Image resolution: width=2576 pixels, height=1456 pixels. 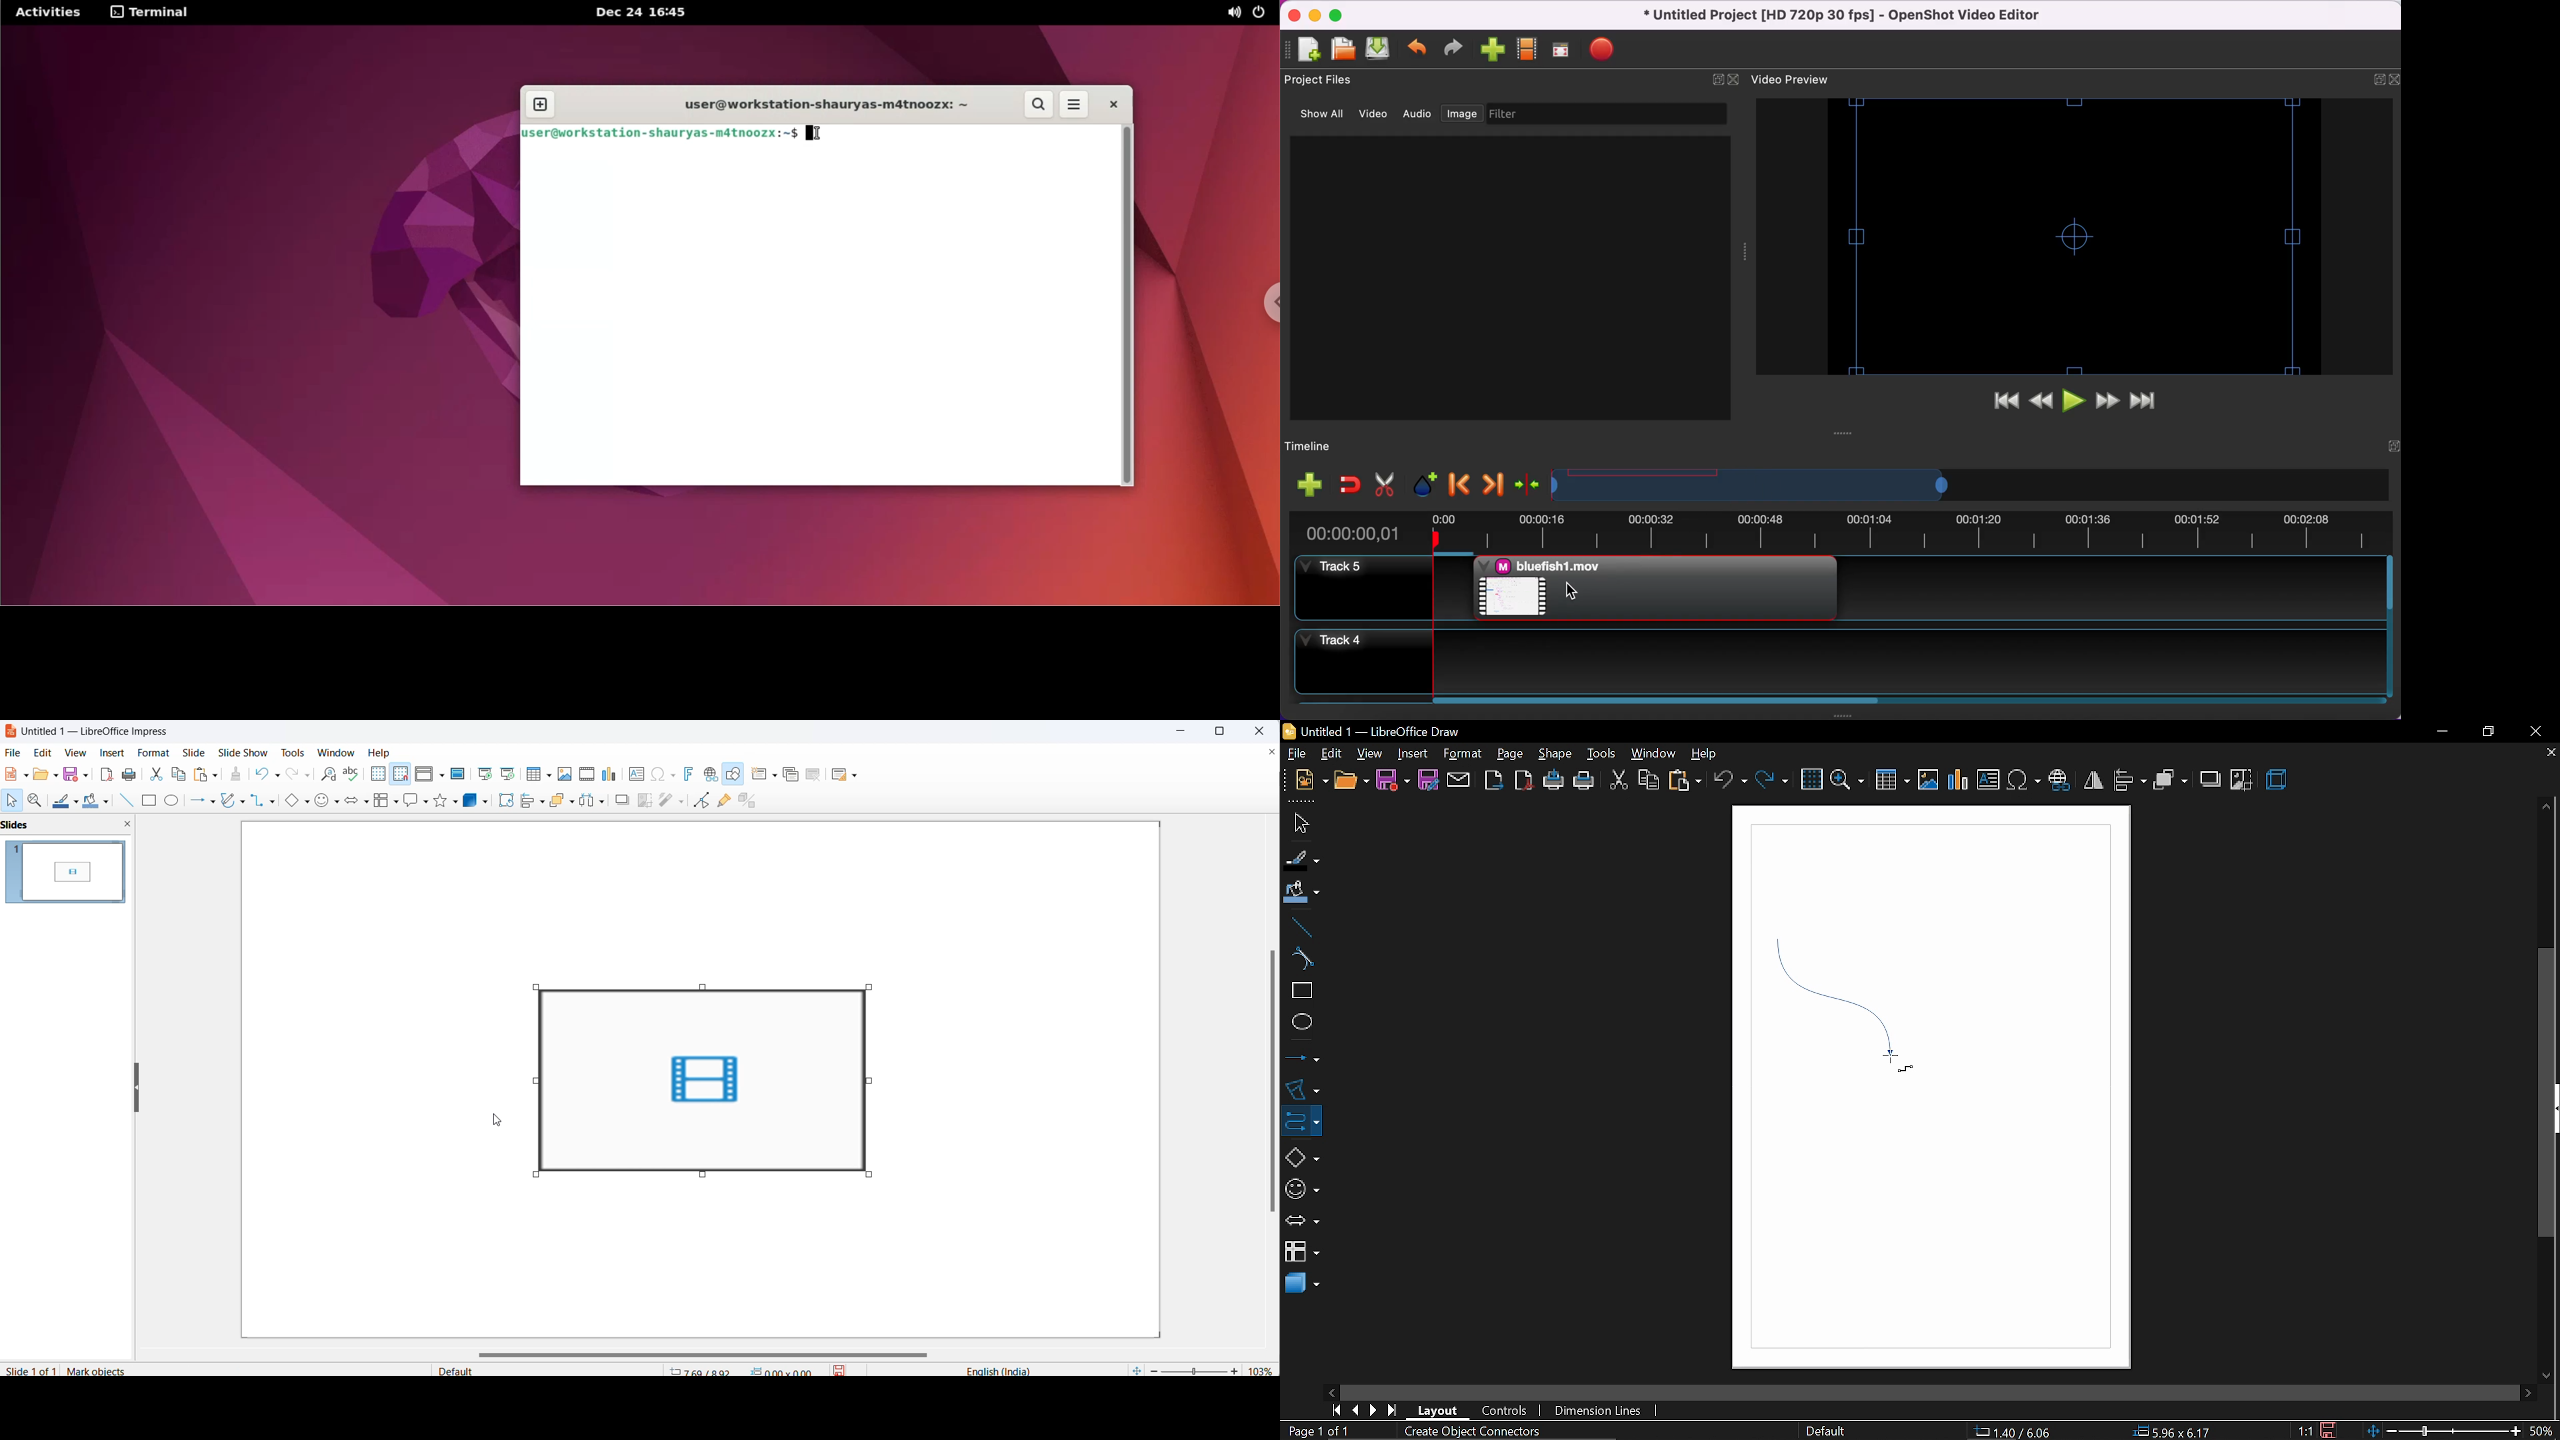 What do you see at coordinates (878, 1080) in the screenshot?
I see `selection markup` at bounding box center [878, 1080].